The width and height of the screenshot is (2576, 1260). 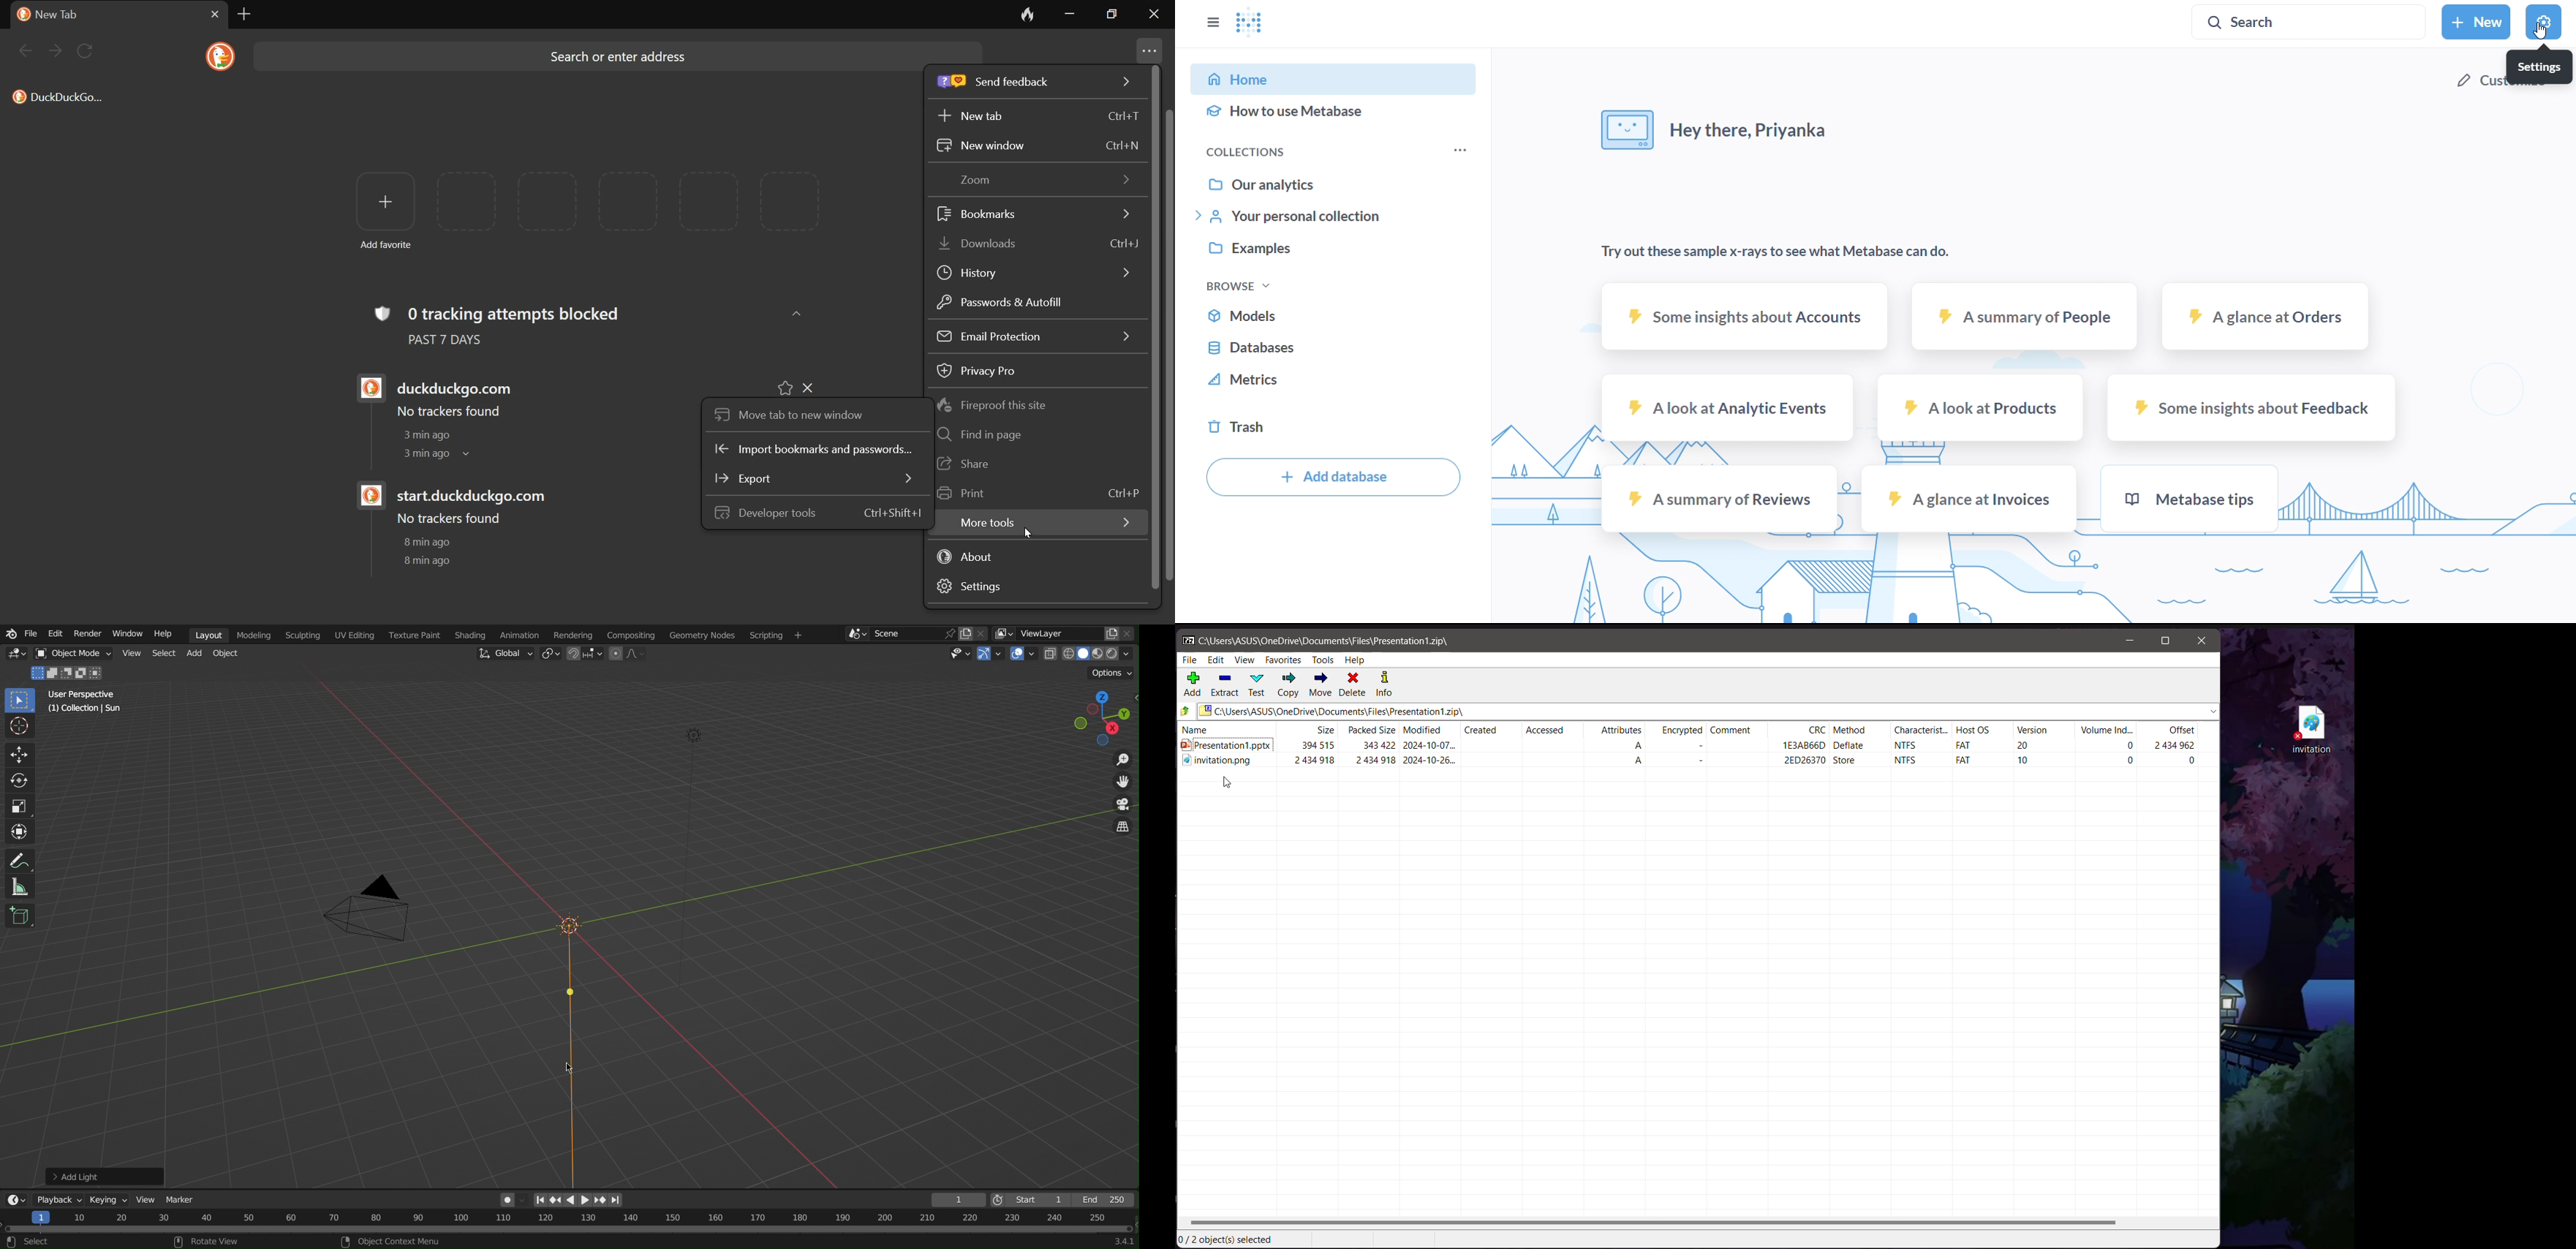 What do you see at coordinates (632, 654) in the screenshot?
I see `Proportional Editing` at bounding box center [632, 654].